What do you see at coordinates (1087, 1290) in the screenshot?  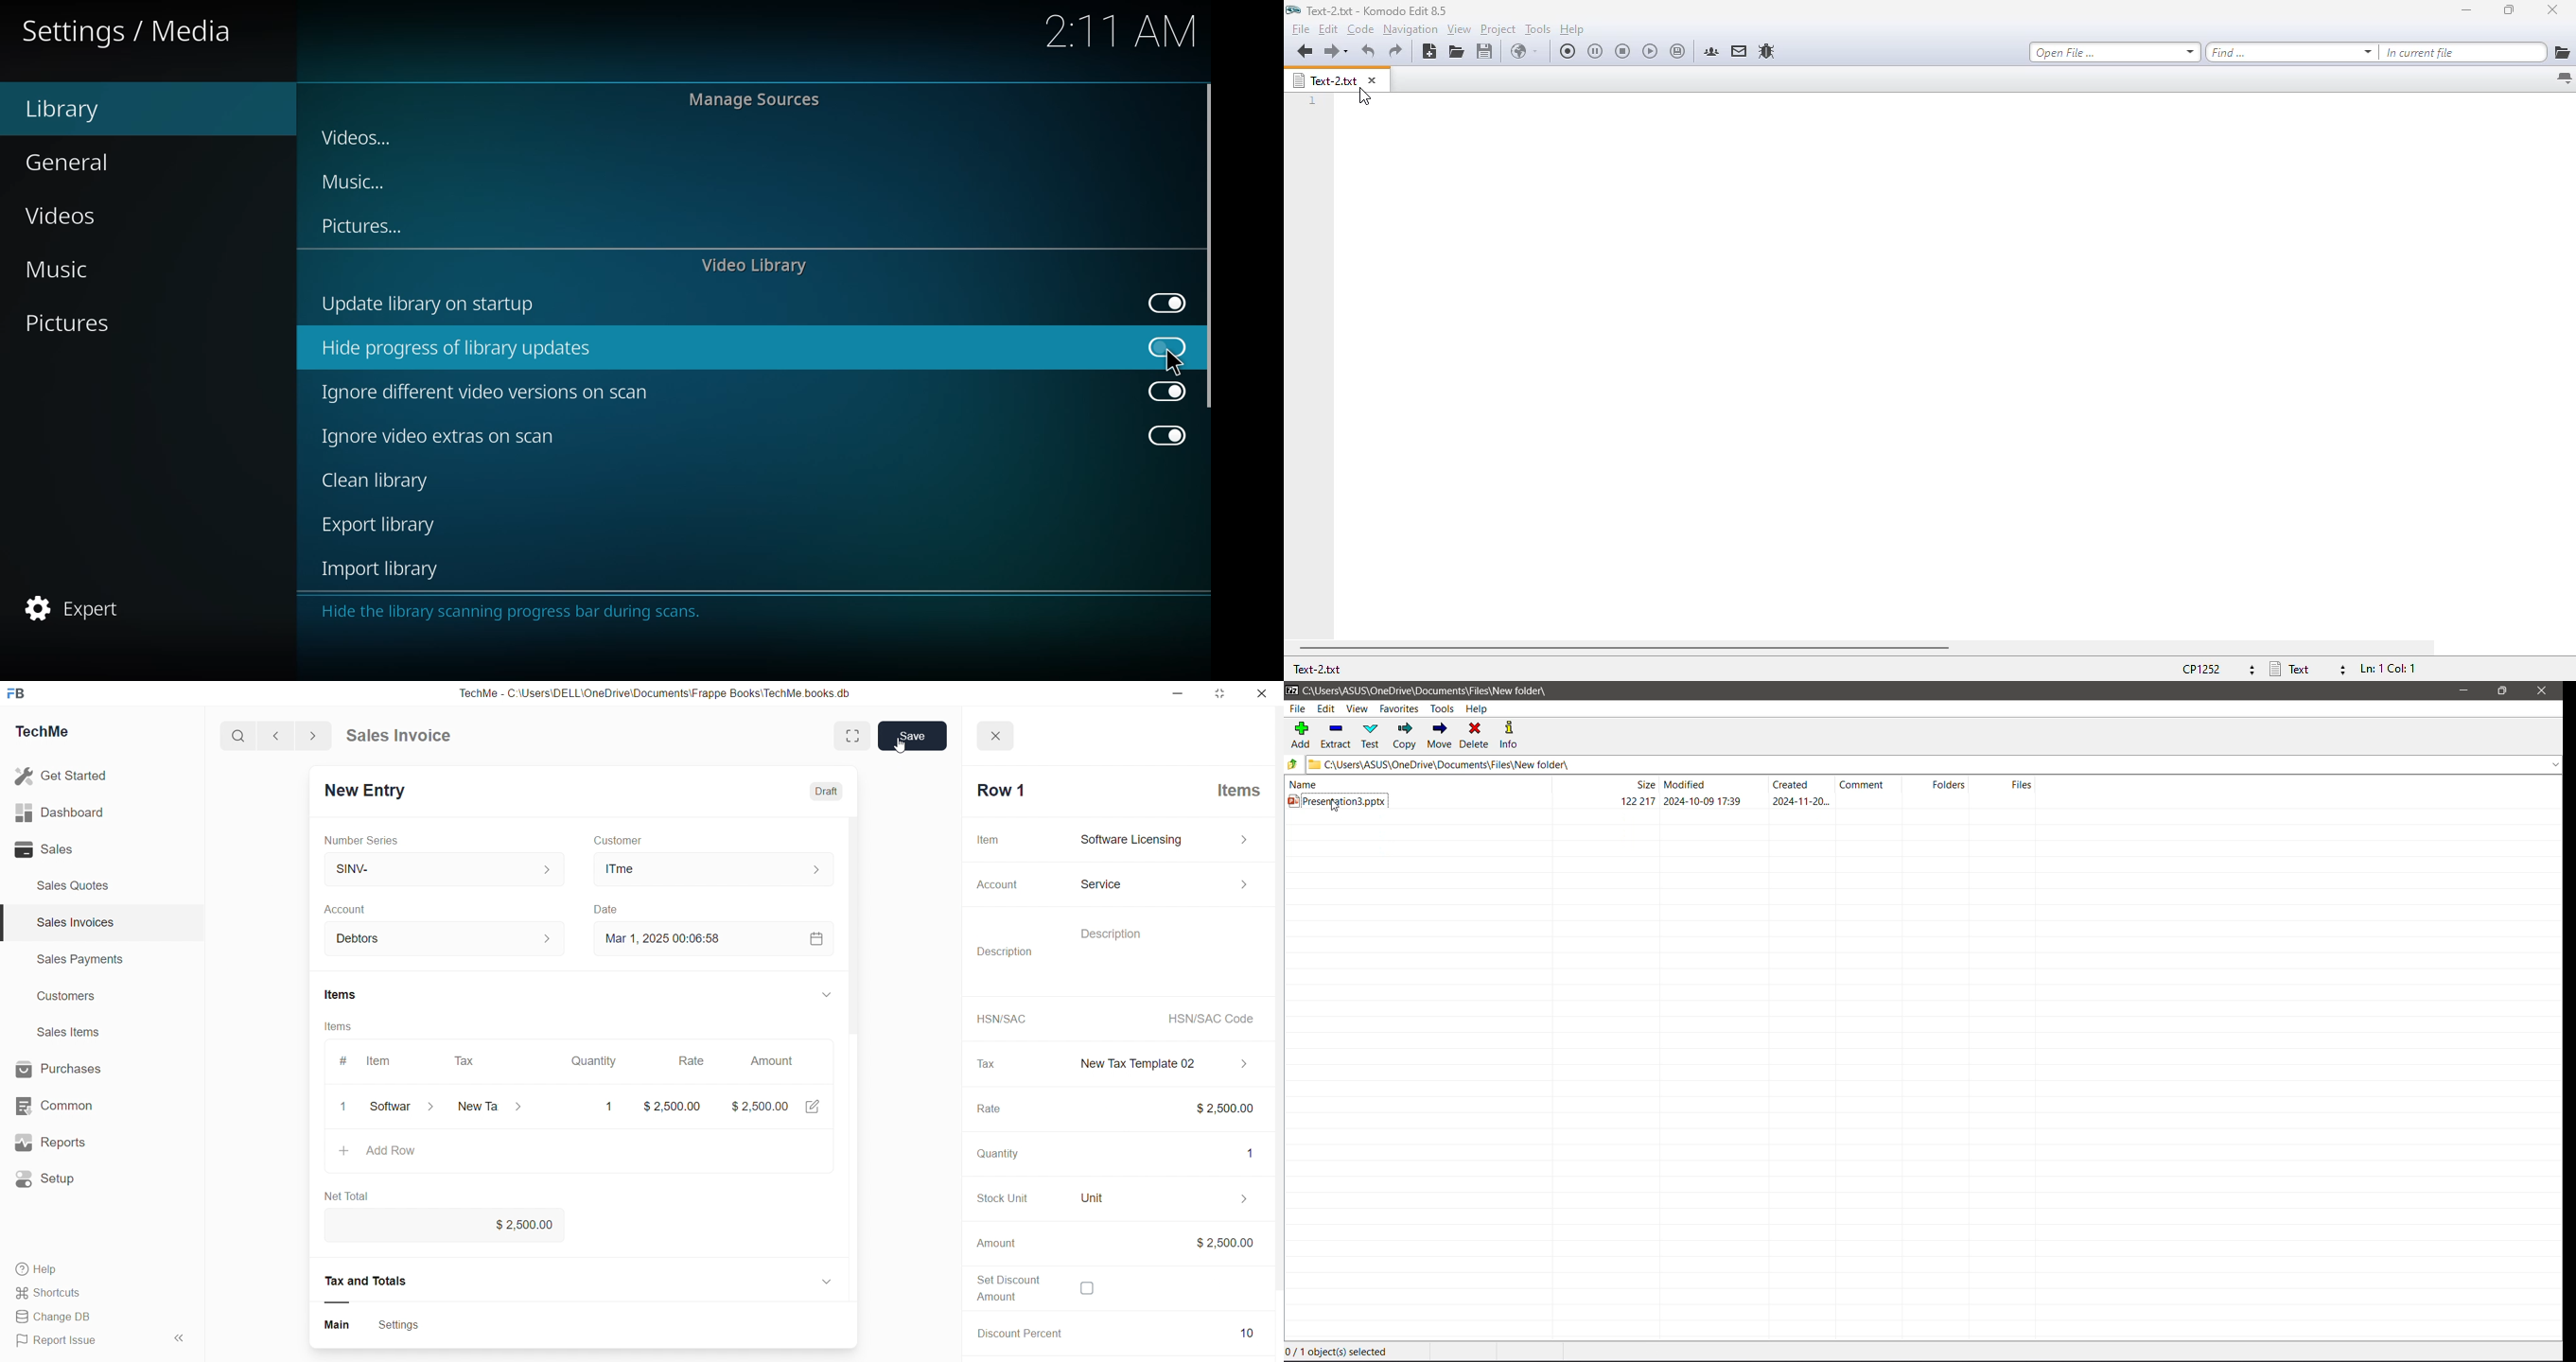 I see `checkbox` at bounding box center [1087, 1290].